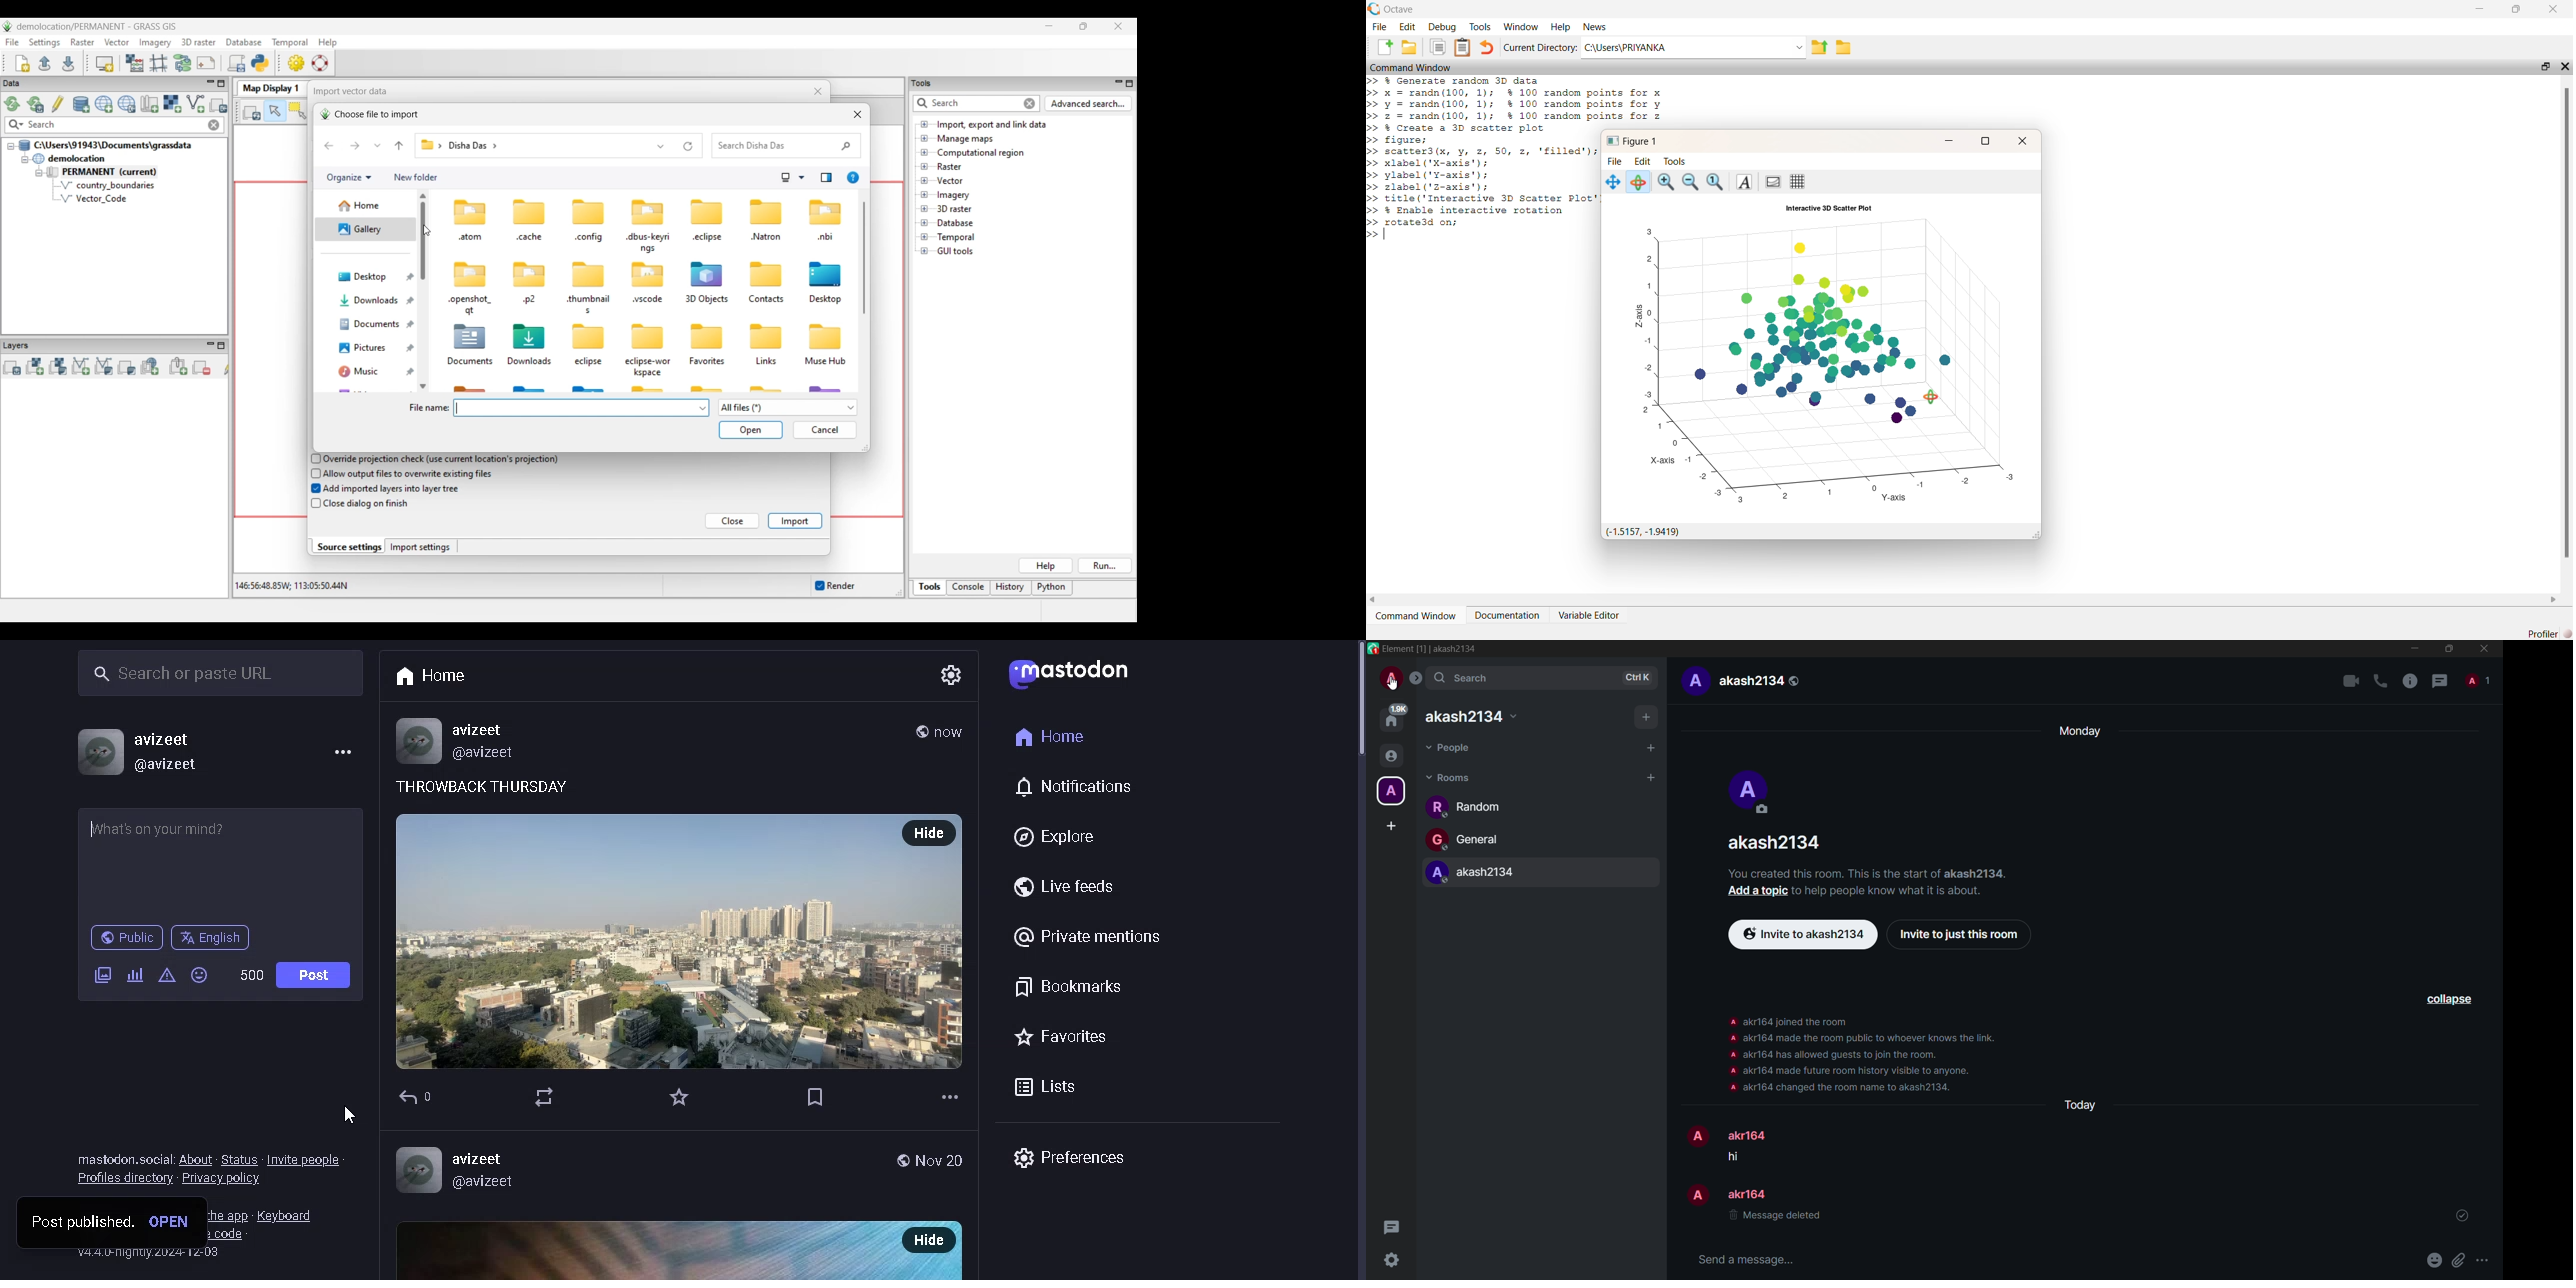 This screenshot has height=1288, width=2576. What do you see at coordinates (2381, 681) in the screenshot?
I see `add voice call` at bounding box center [2381, 681].